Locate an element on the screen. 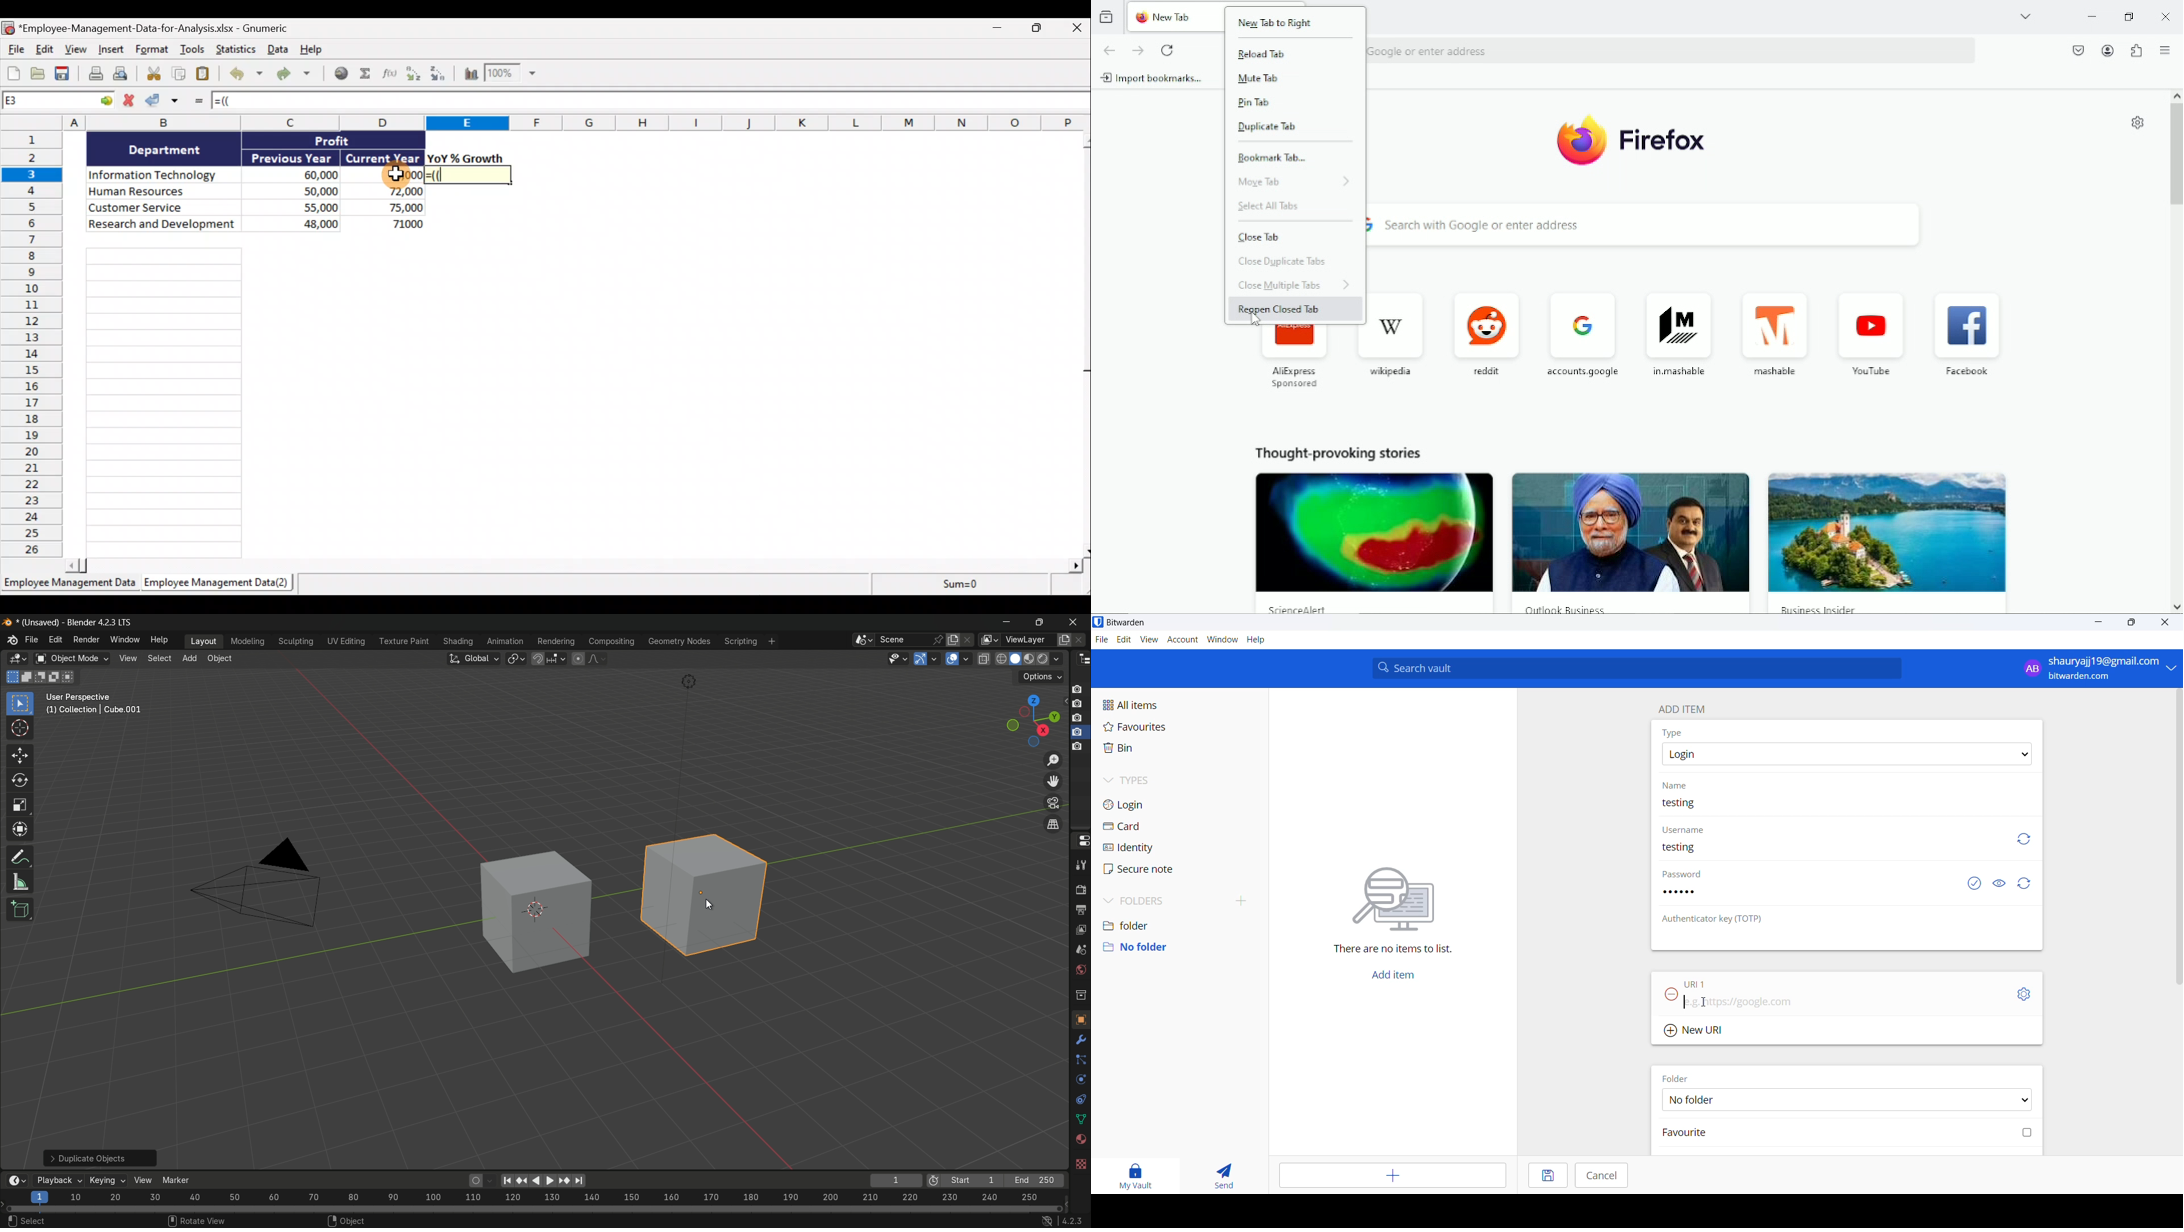 This screenshot has width=2184, height=1232. cursor is located at coordinates (1256, 320).